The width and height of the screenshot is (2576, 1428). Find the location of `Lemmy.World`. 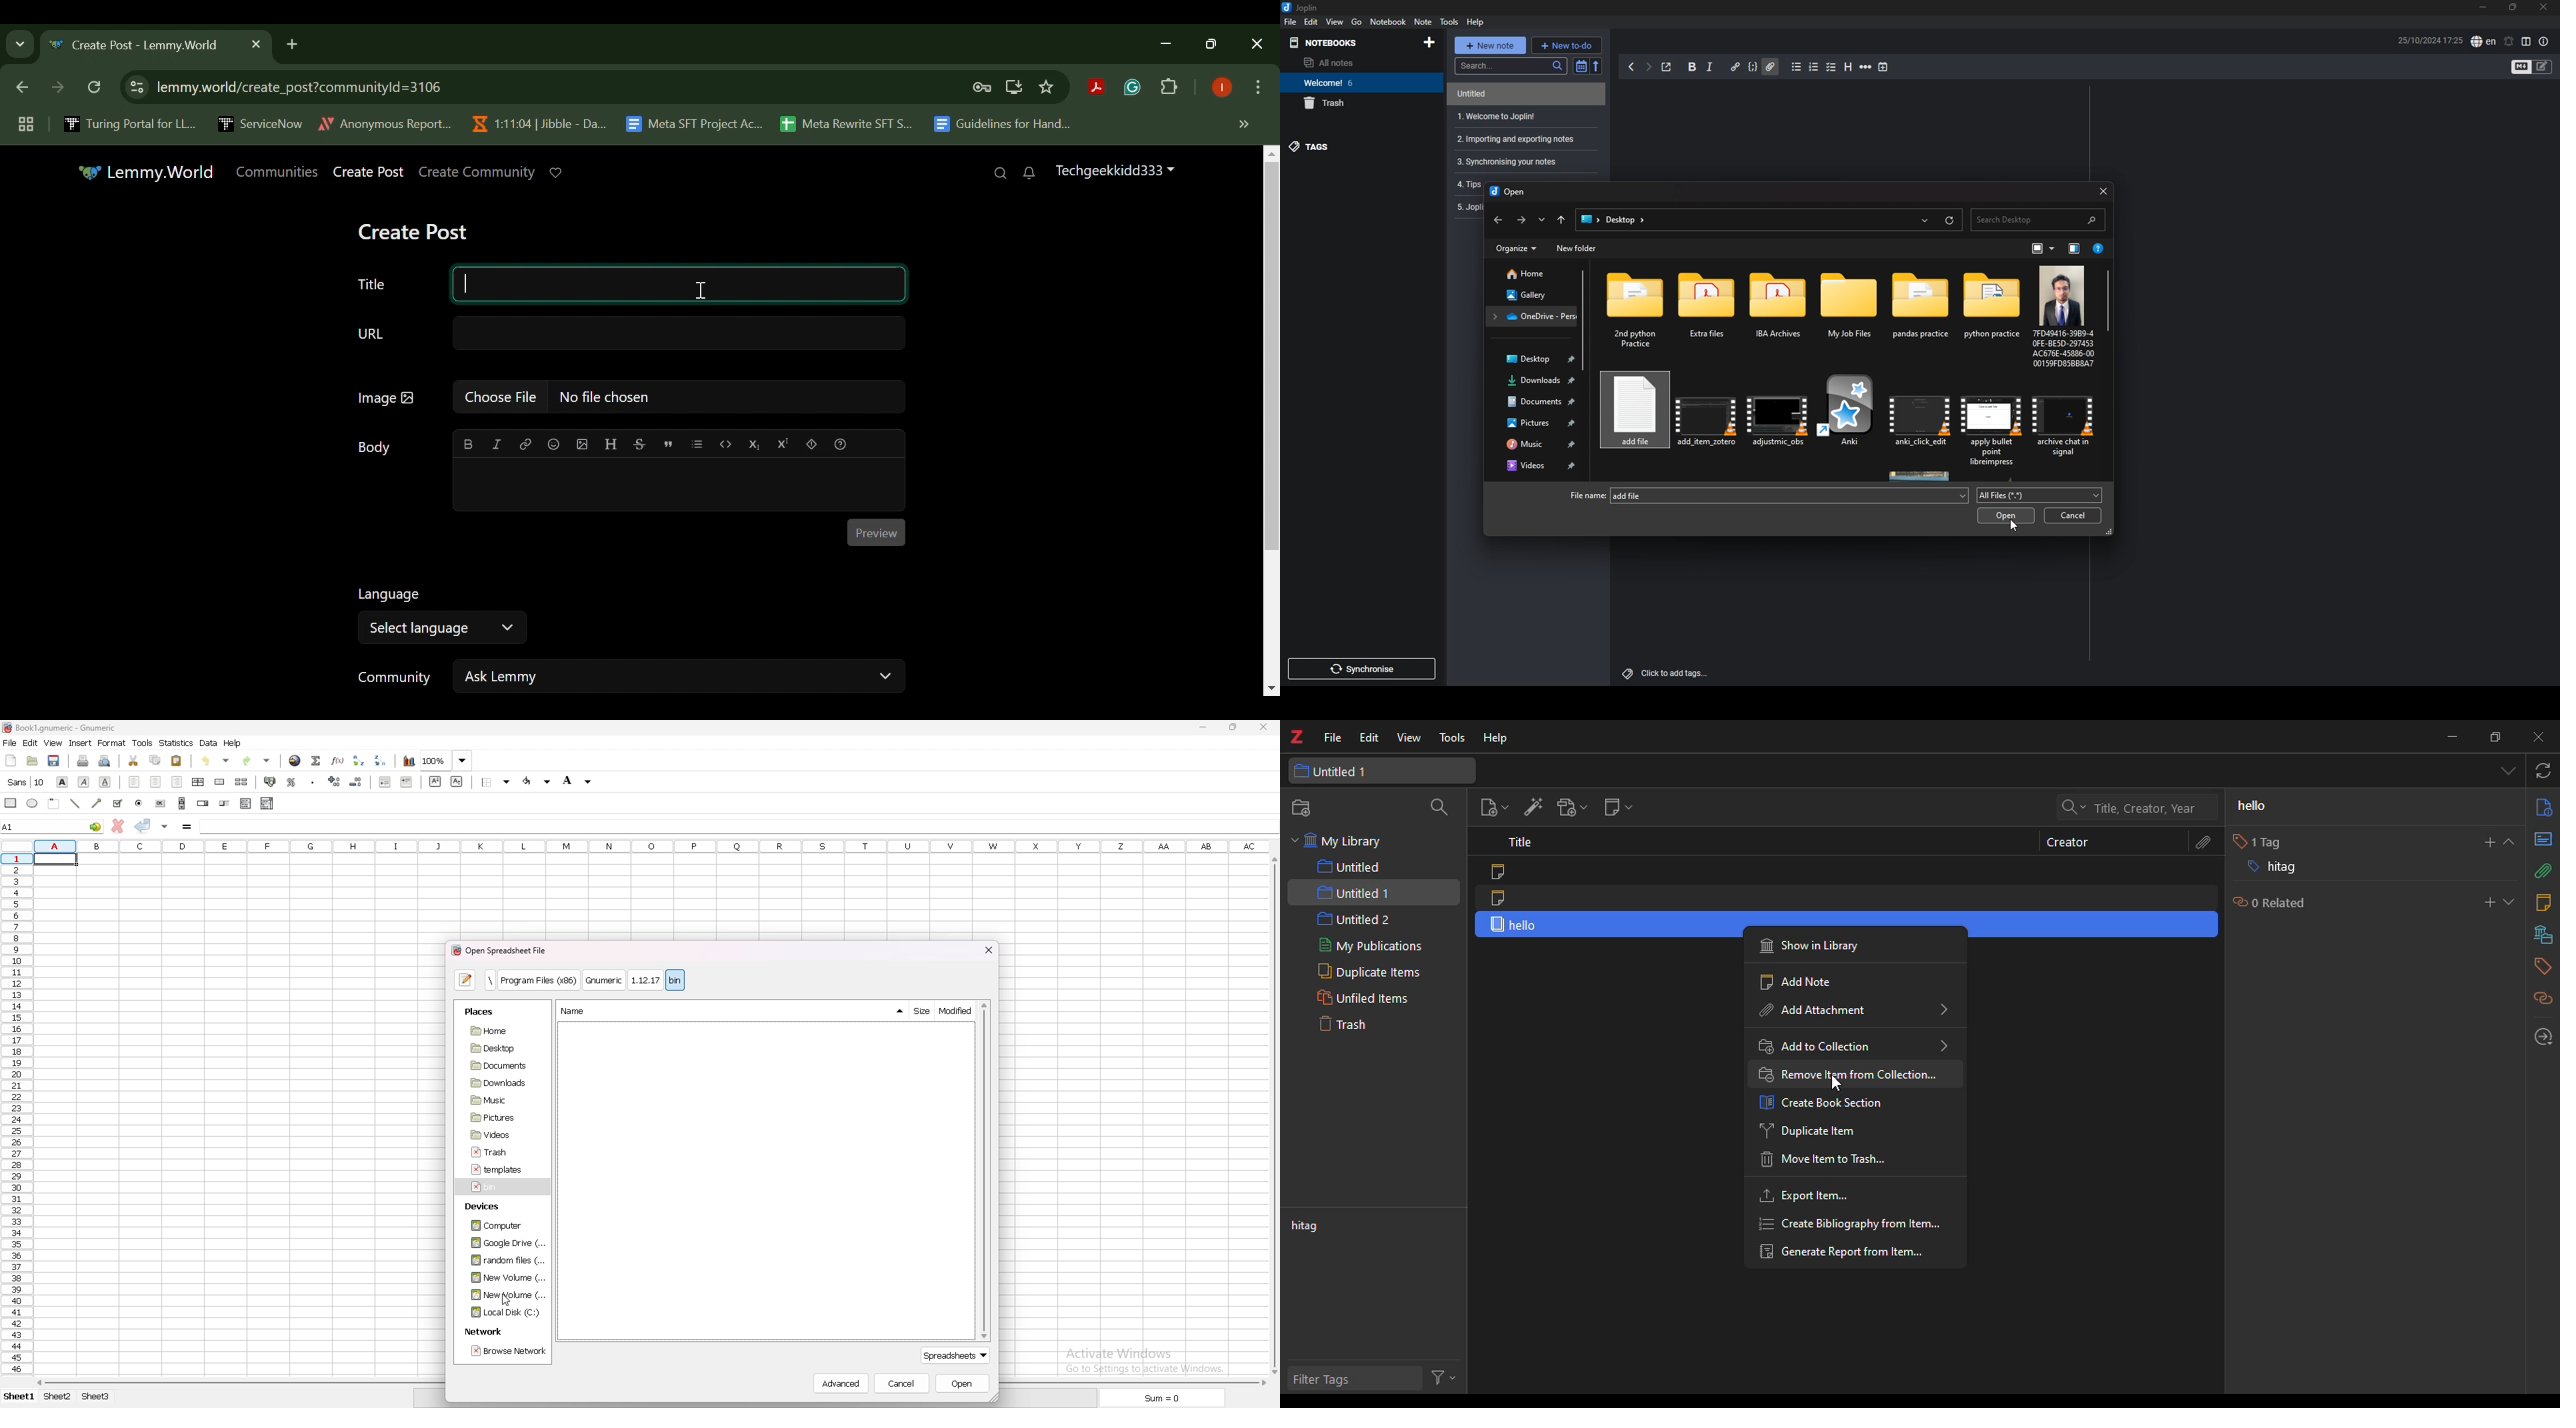

Lemmy.World is located at coordinates (146, 172).